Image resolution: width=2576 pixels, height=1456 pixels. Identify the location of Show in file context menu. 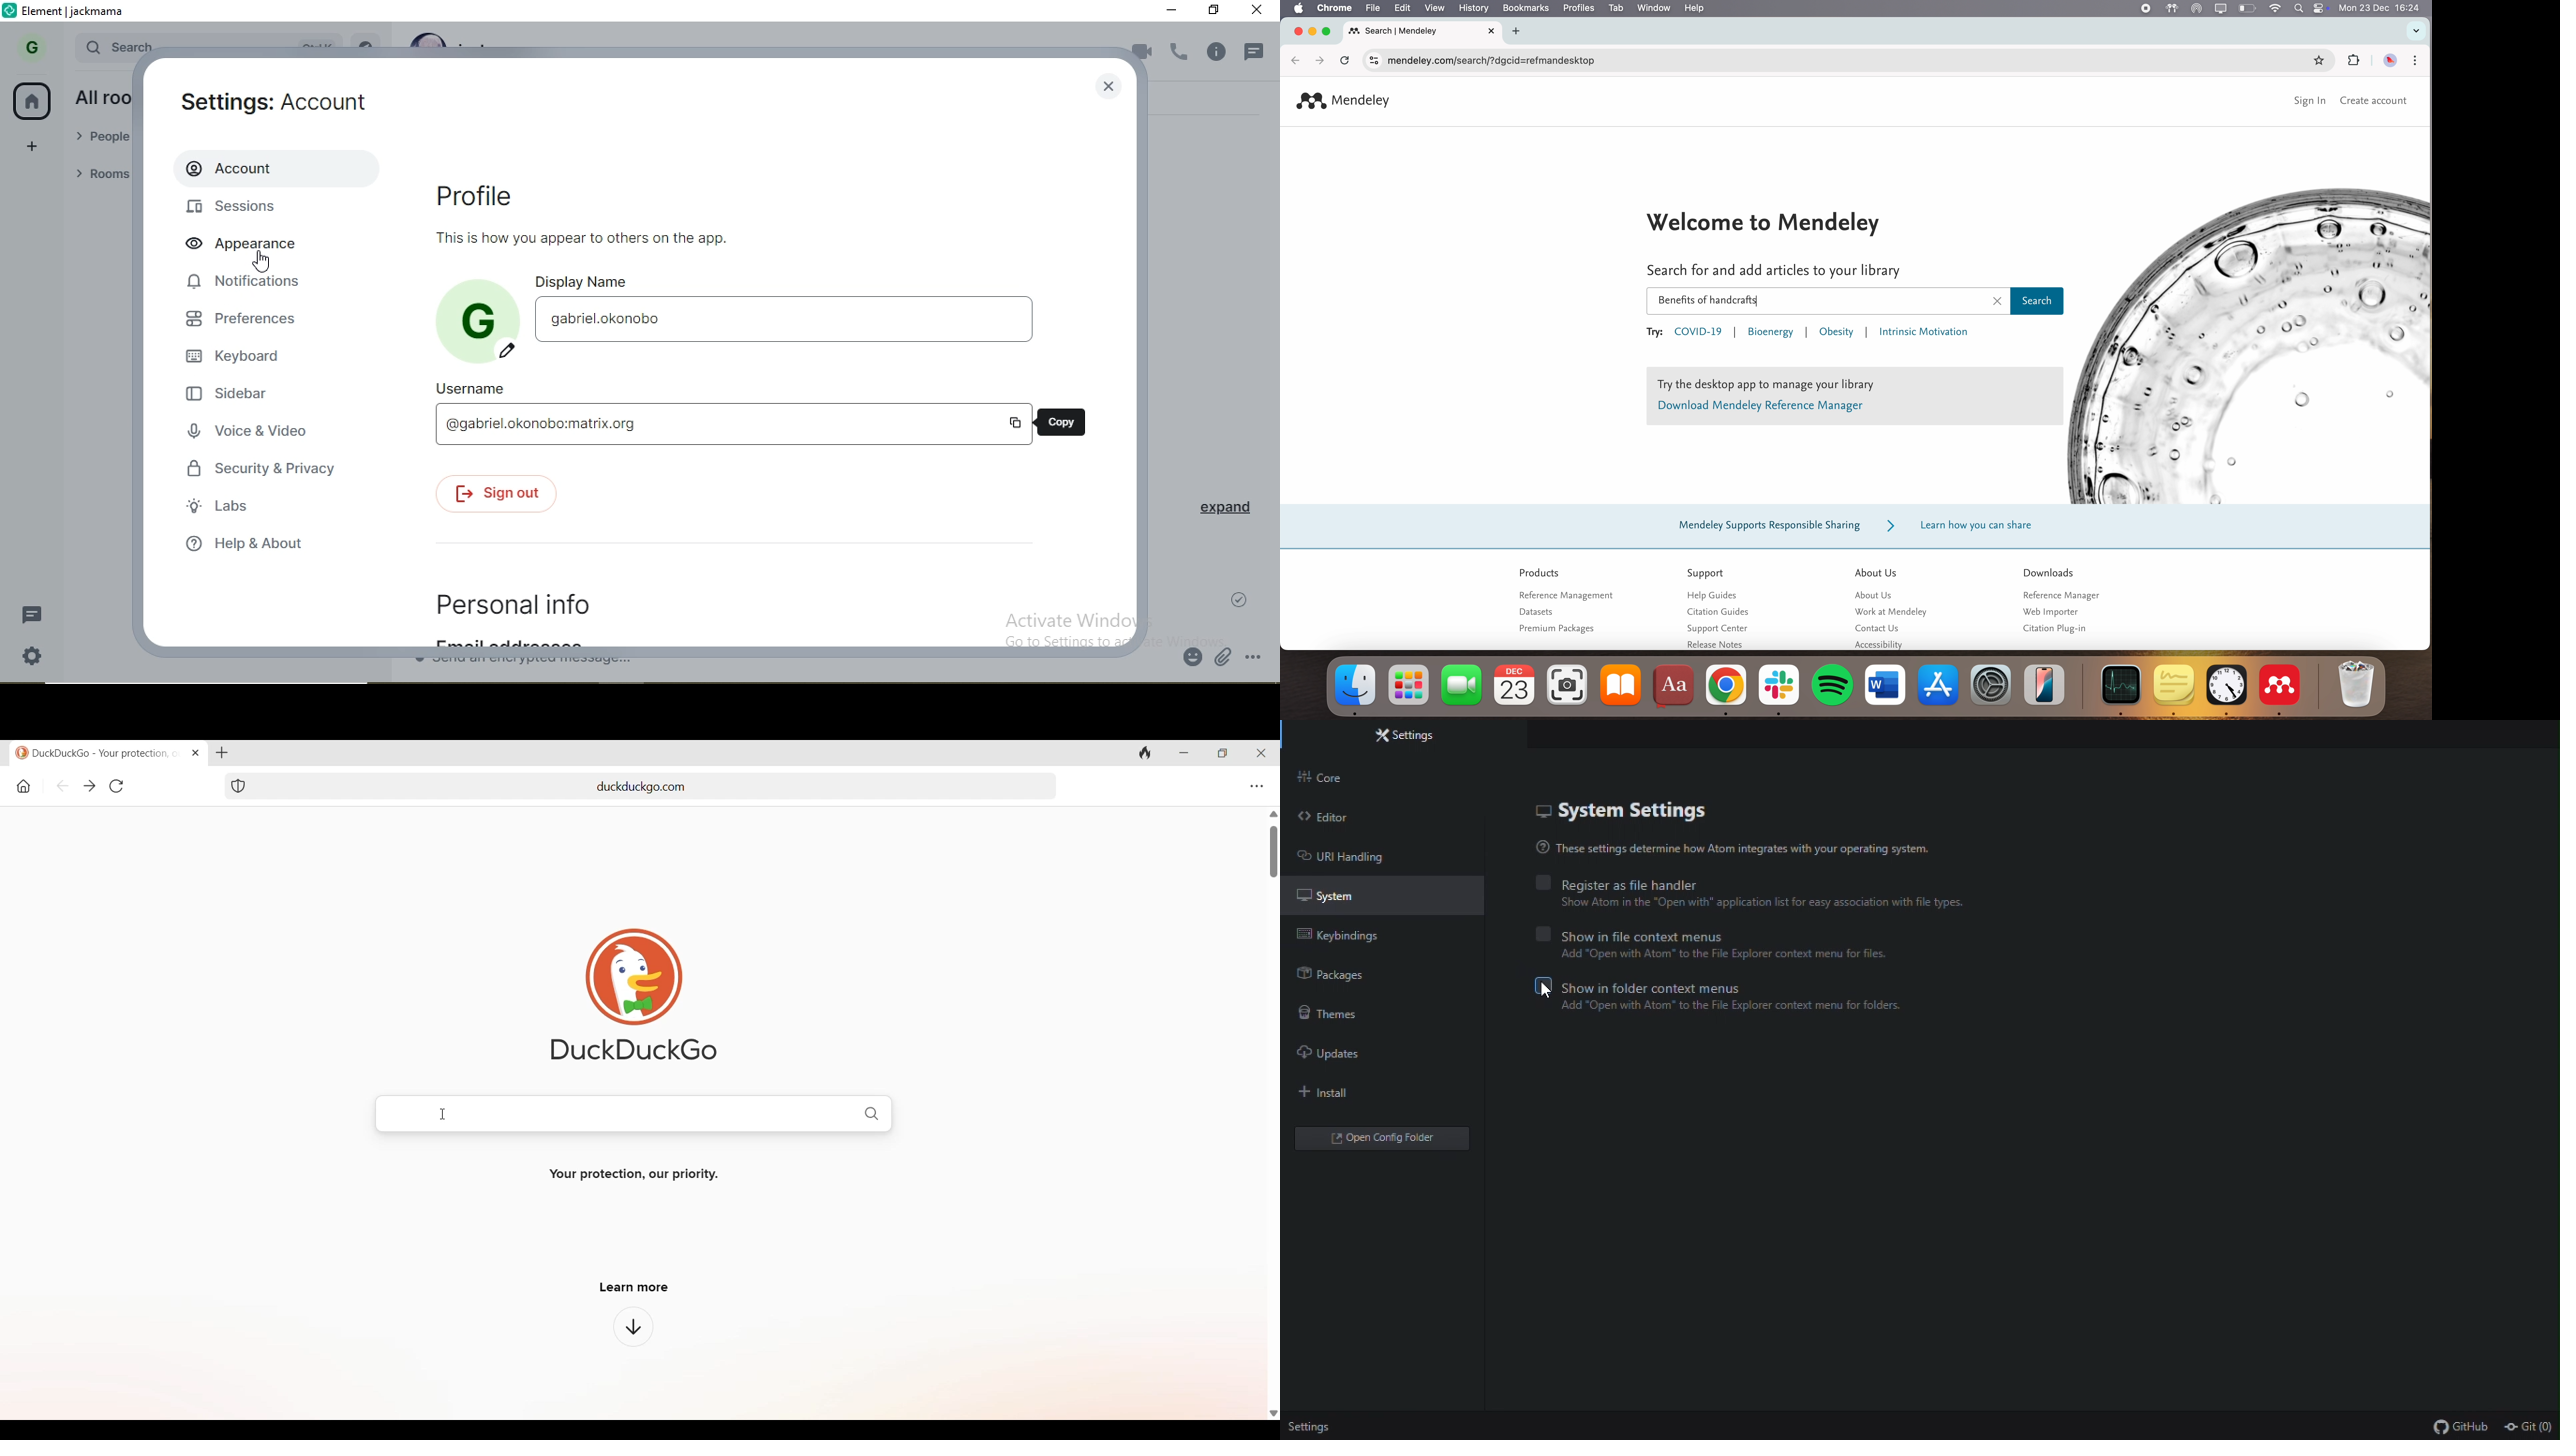
(1723, 934).